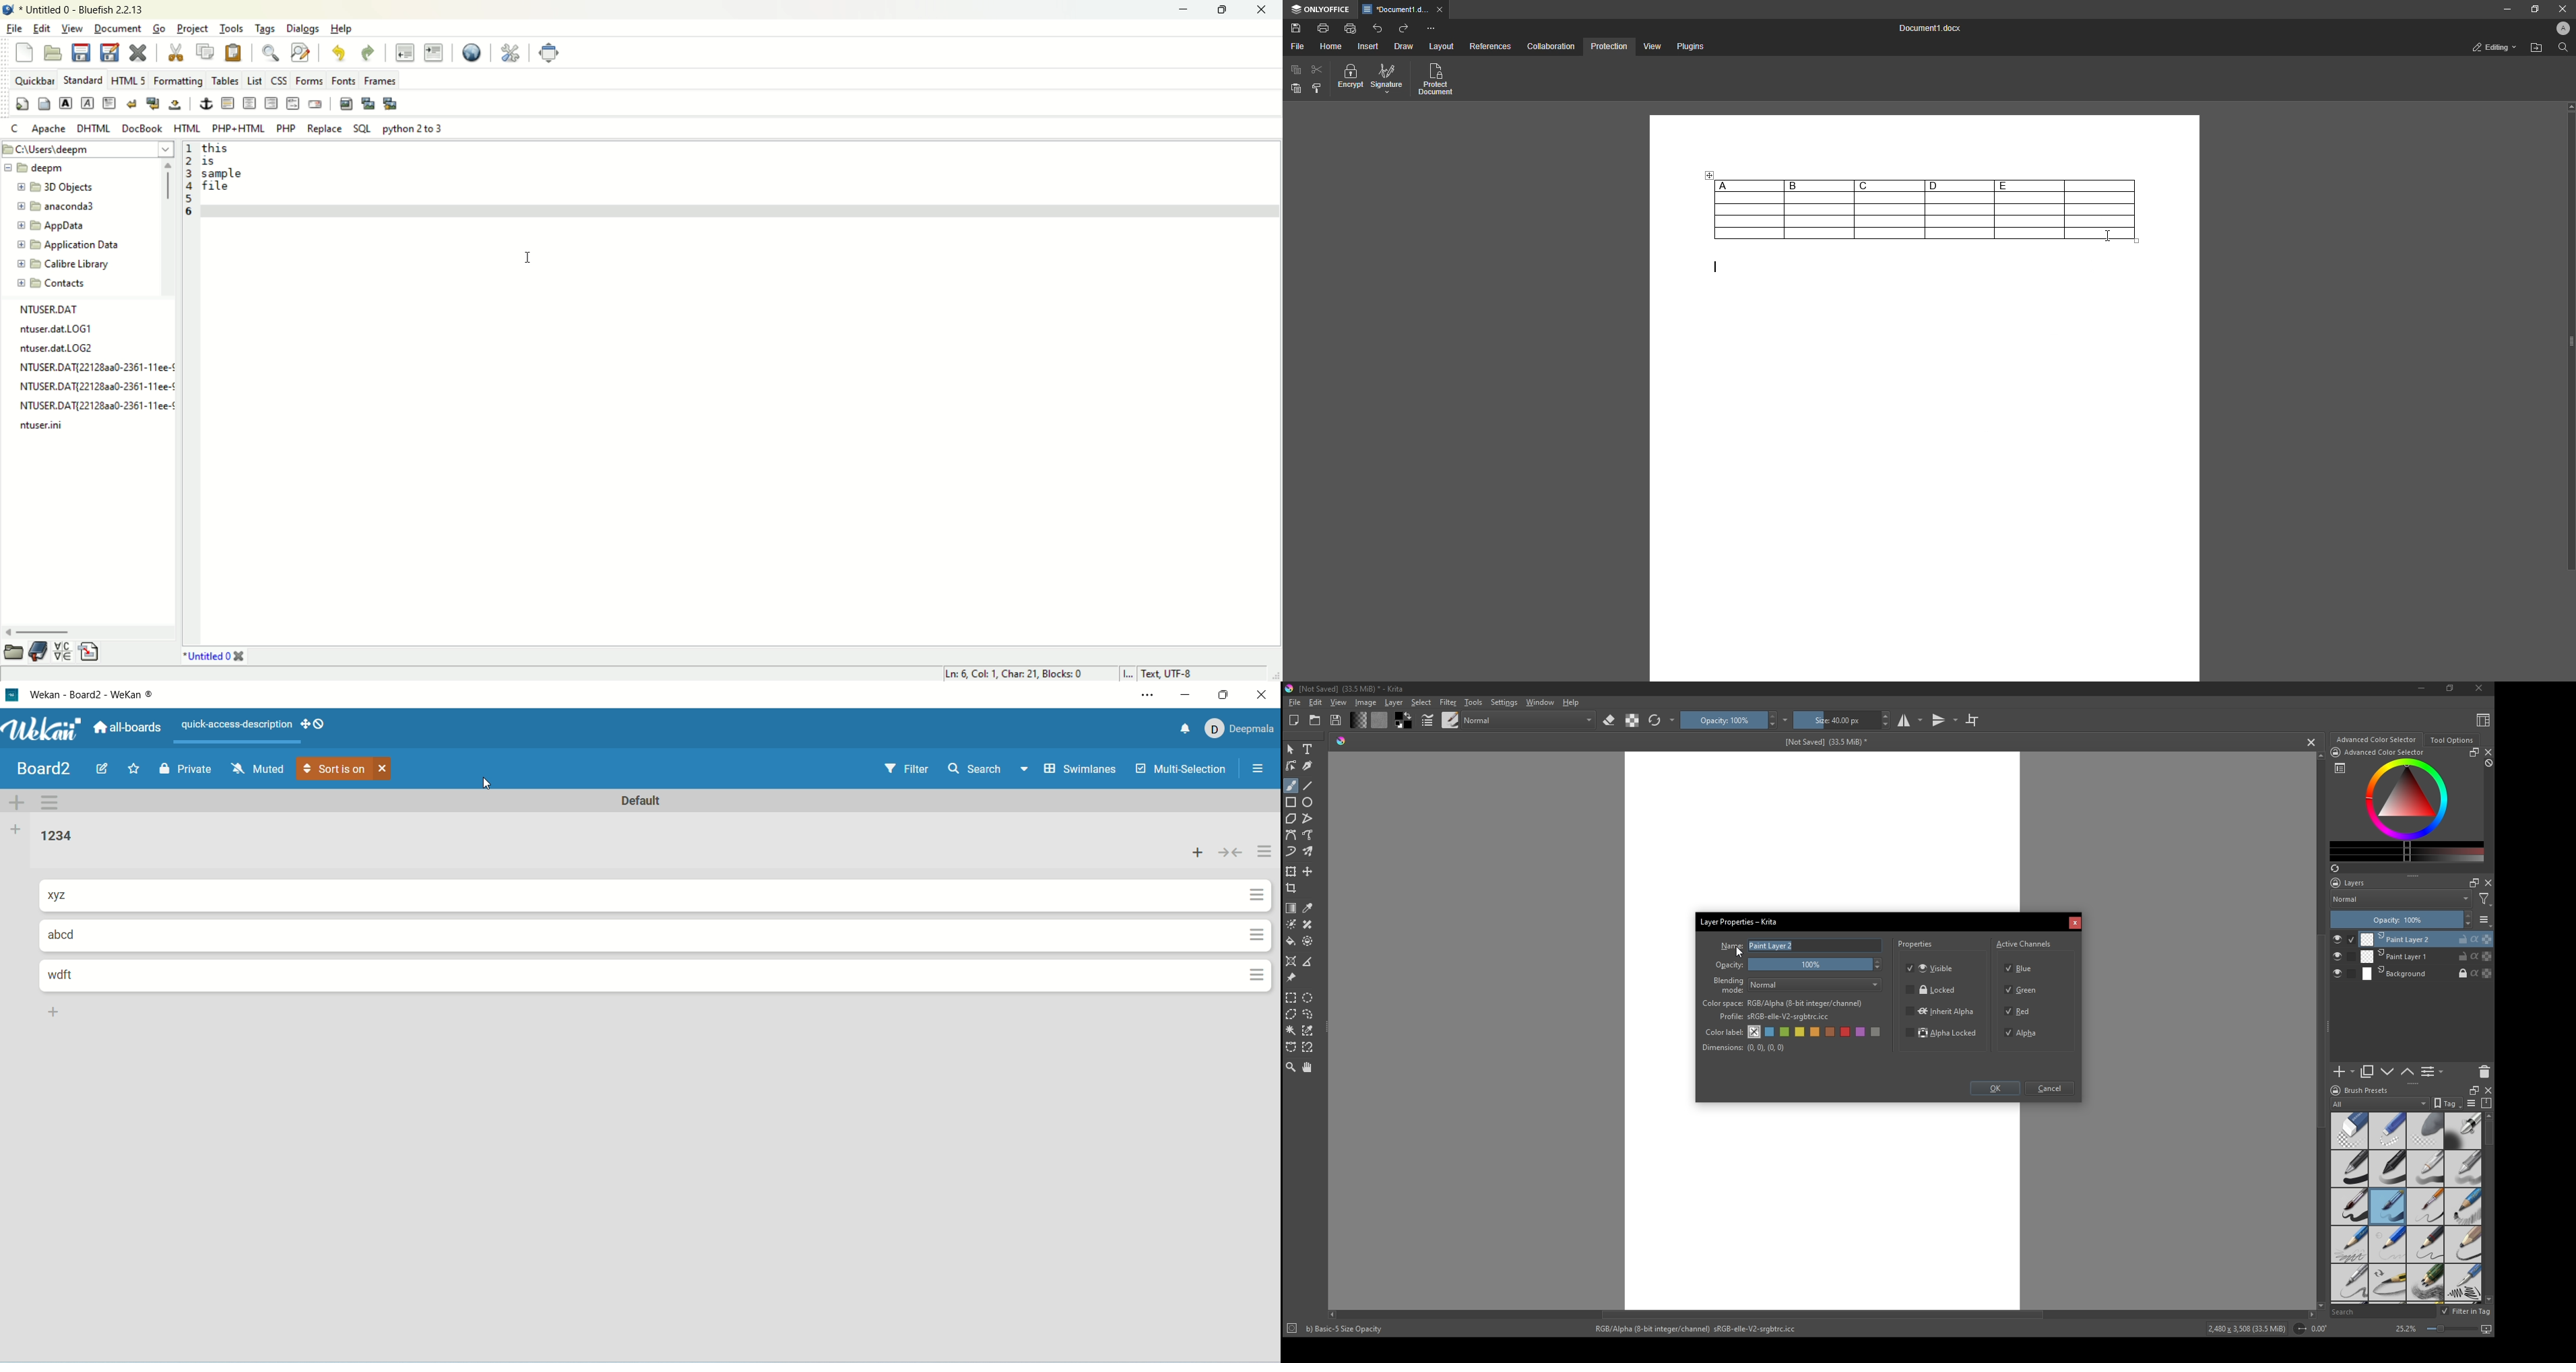  What do you see at coordinates (1723, 720) in the screenshot?
I see `Opacity` at bounding box center [1723, 720].